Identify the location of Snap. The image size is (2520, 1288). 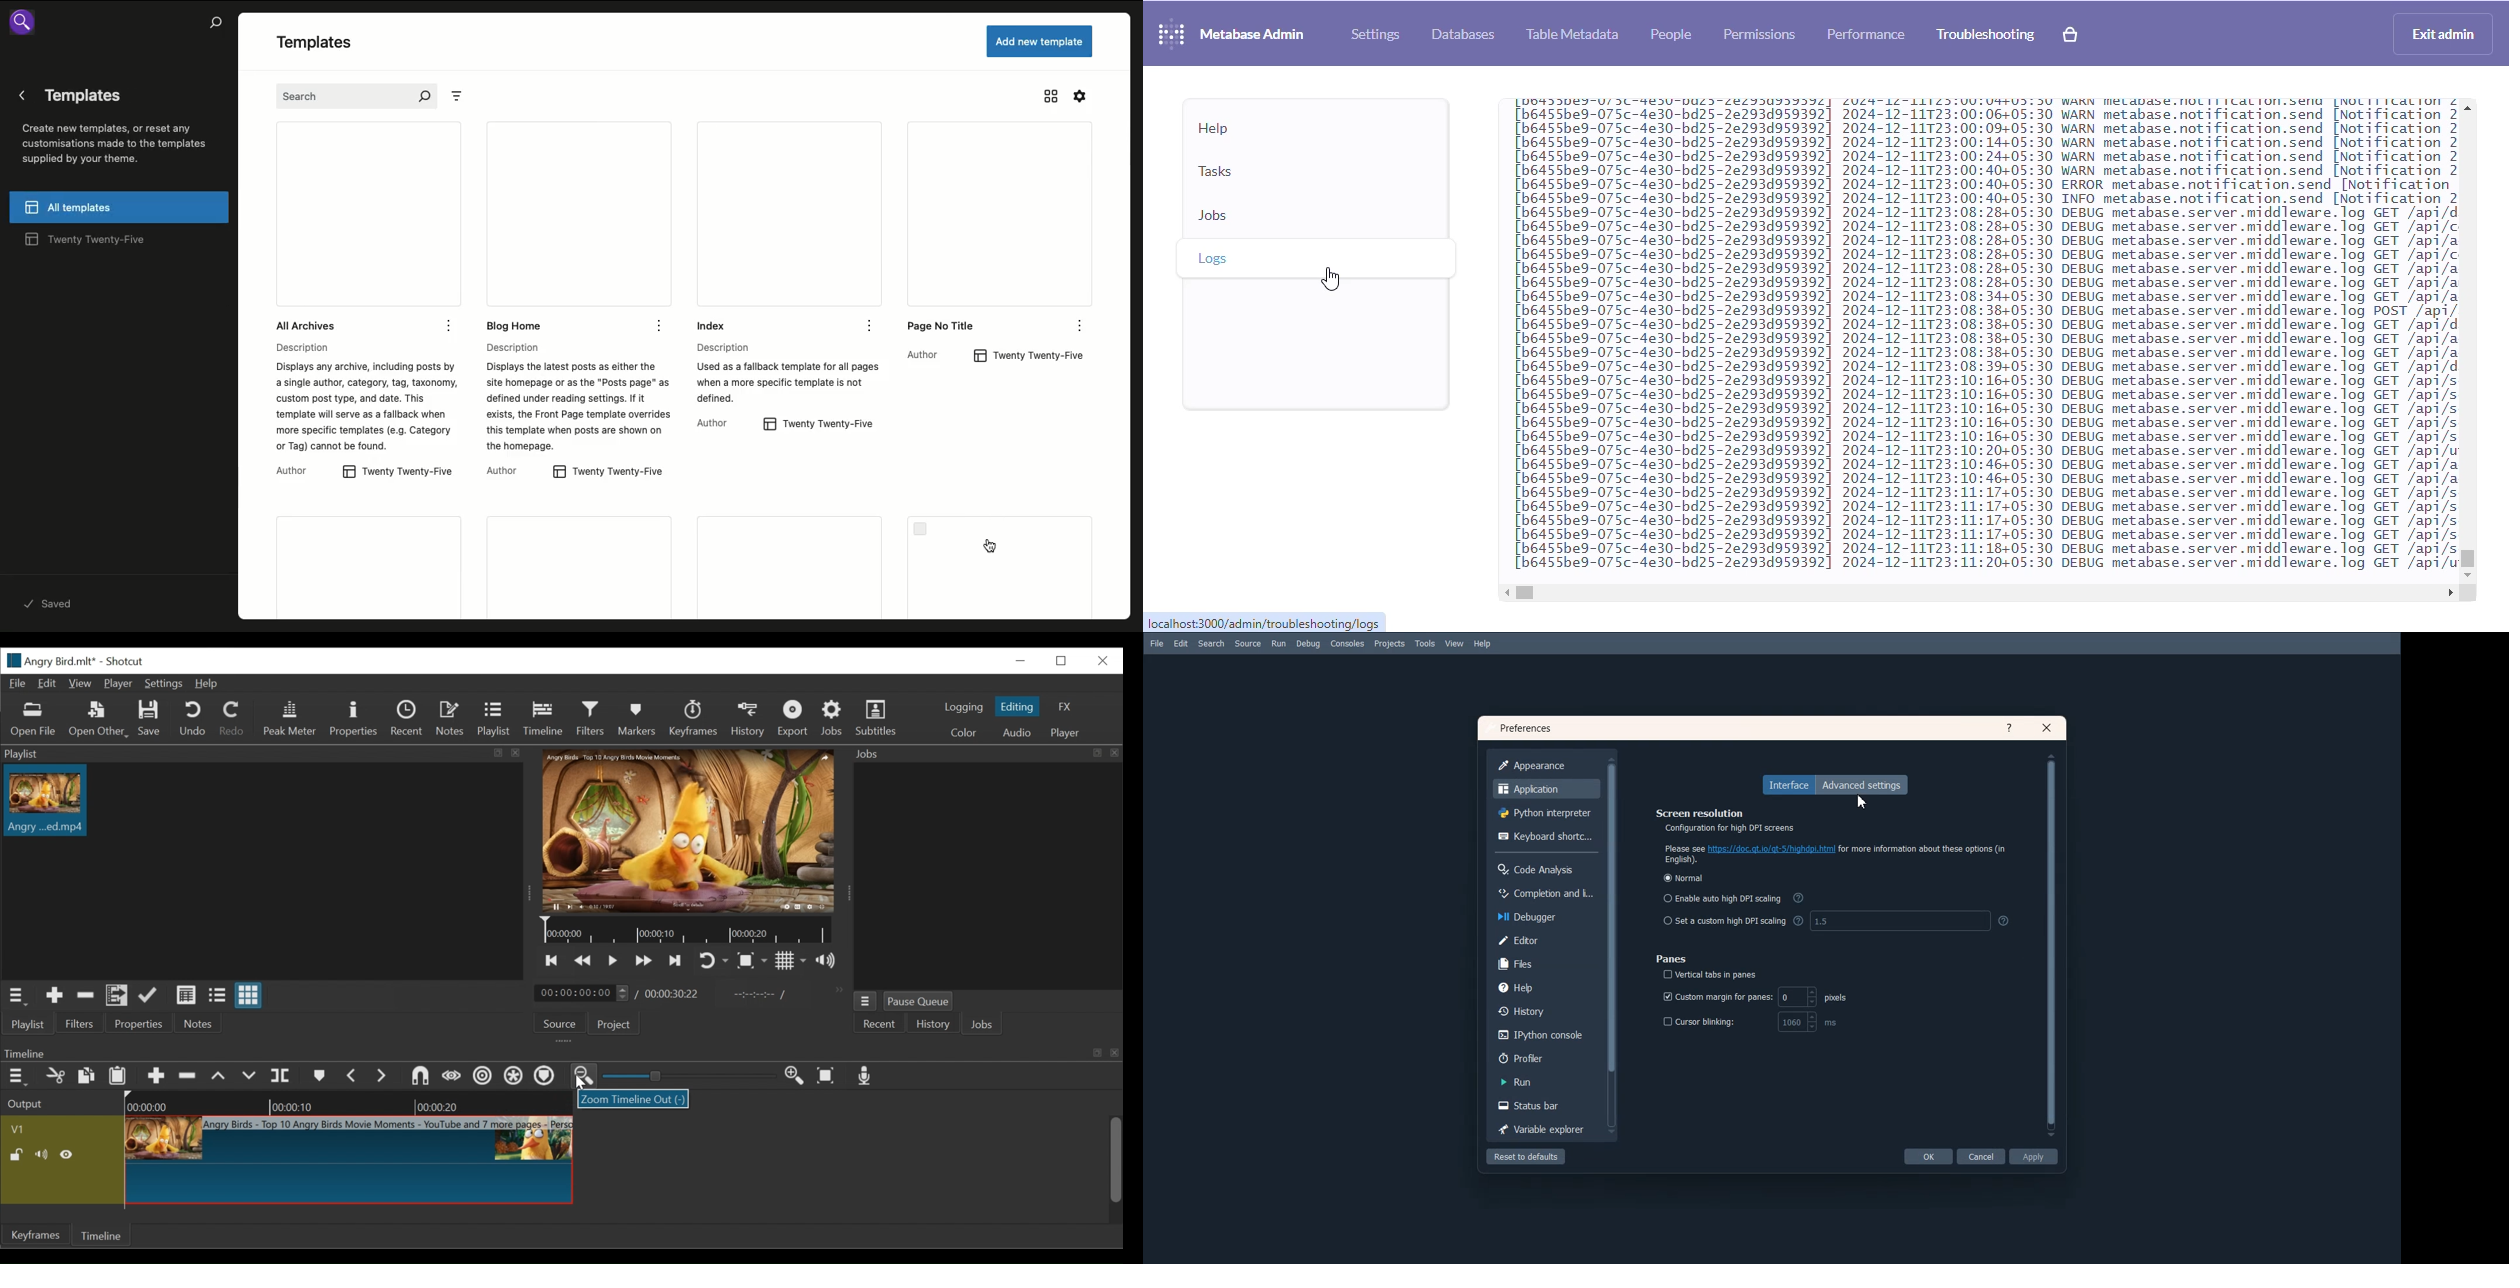
(419, 1076).